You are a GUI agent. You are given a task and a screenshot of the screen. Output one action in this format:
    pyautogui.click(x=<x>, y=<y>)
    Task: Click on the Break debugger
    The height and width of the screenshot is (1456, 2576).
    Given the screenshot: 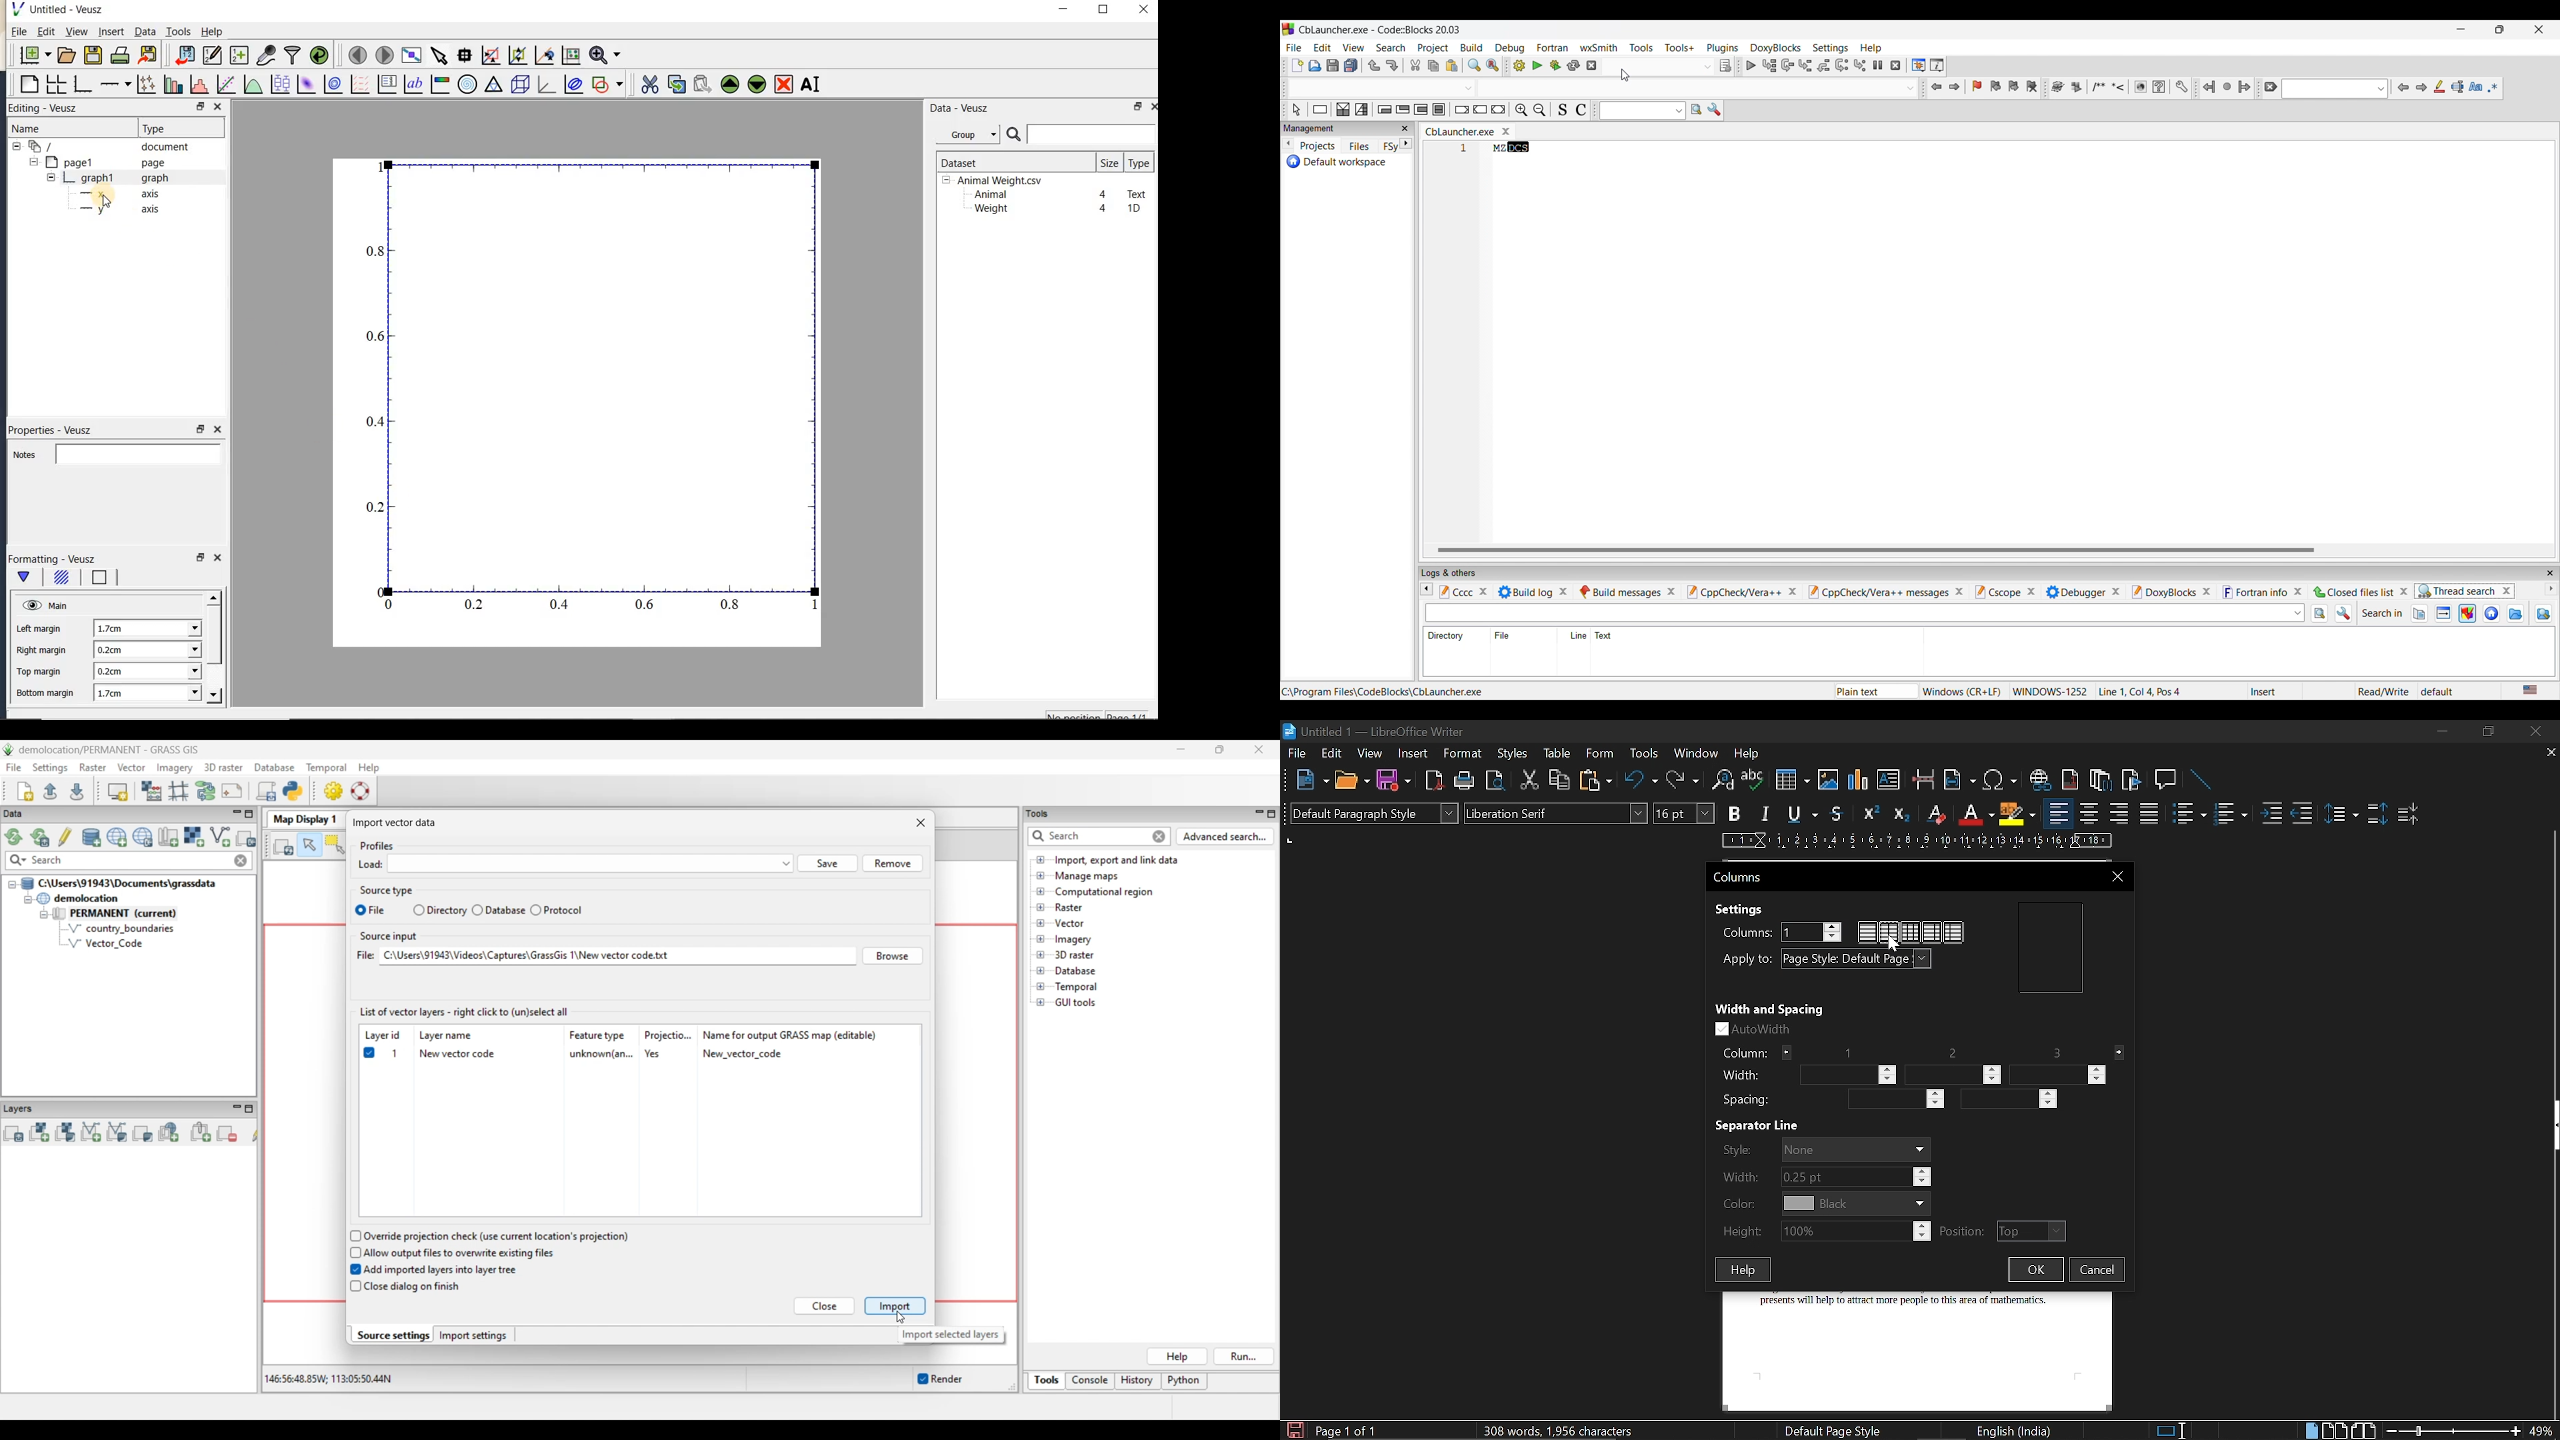 What is the action you would take?
    pyautogui.click(x=1878, y=65)
    